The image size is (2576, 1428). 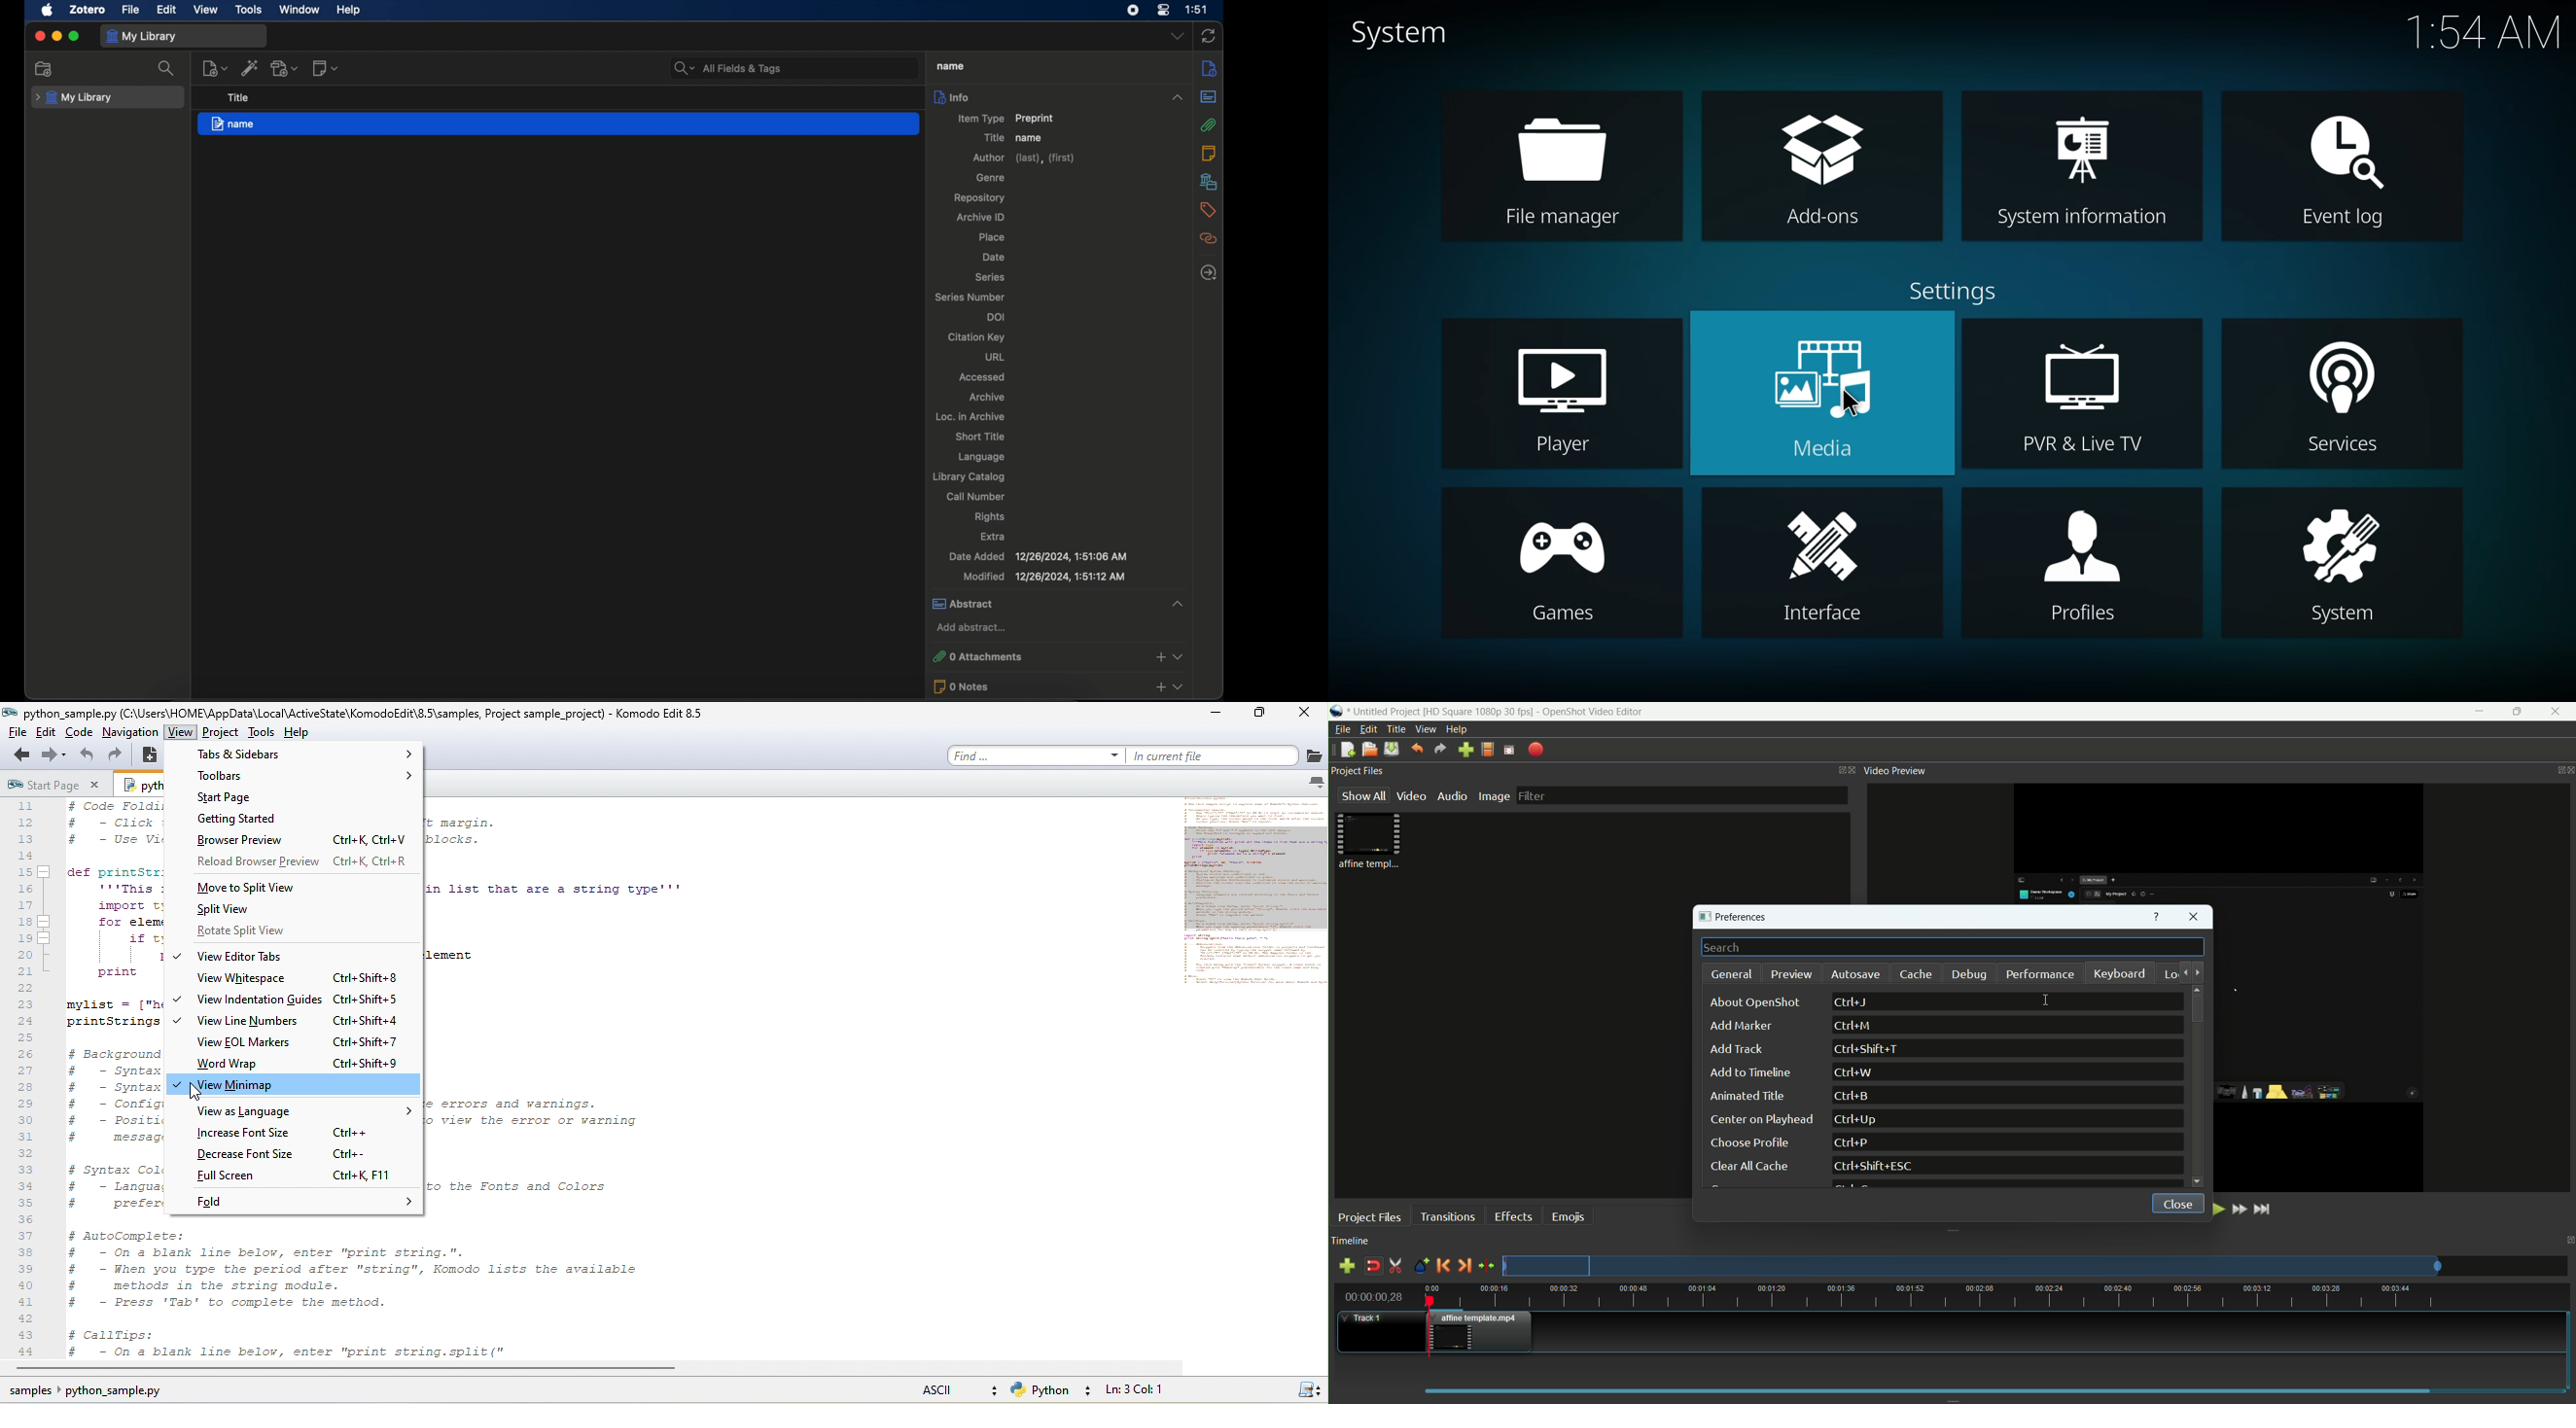 I want to click on view as language, so click(x=297, y=1112).